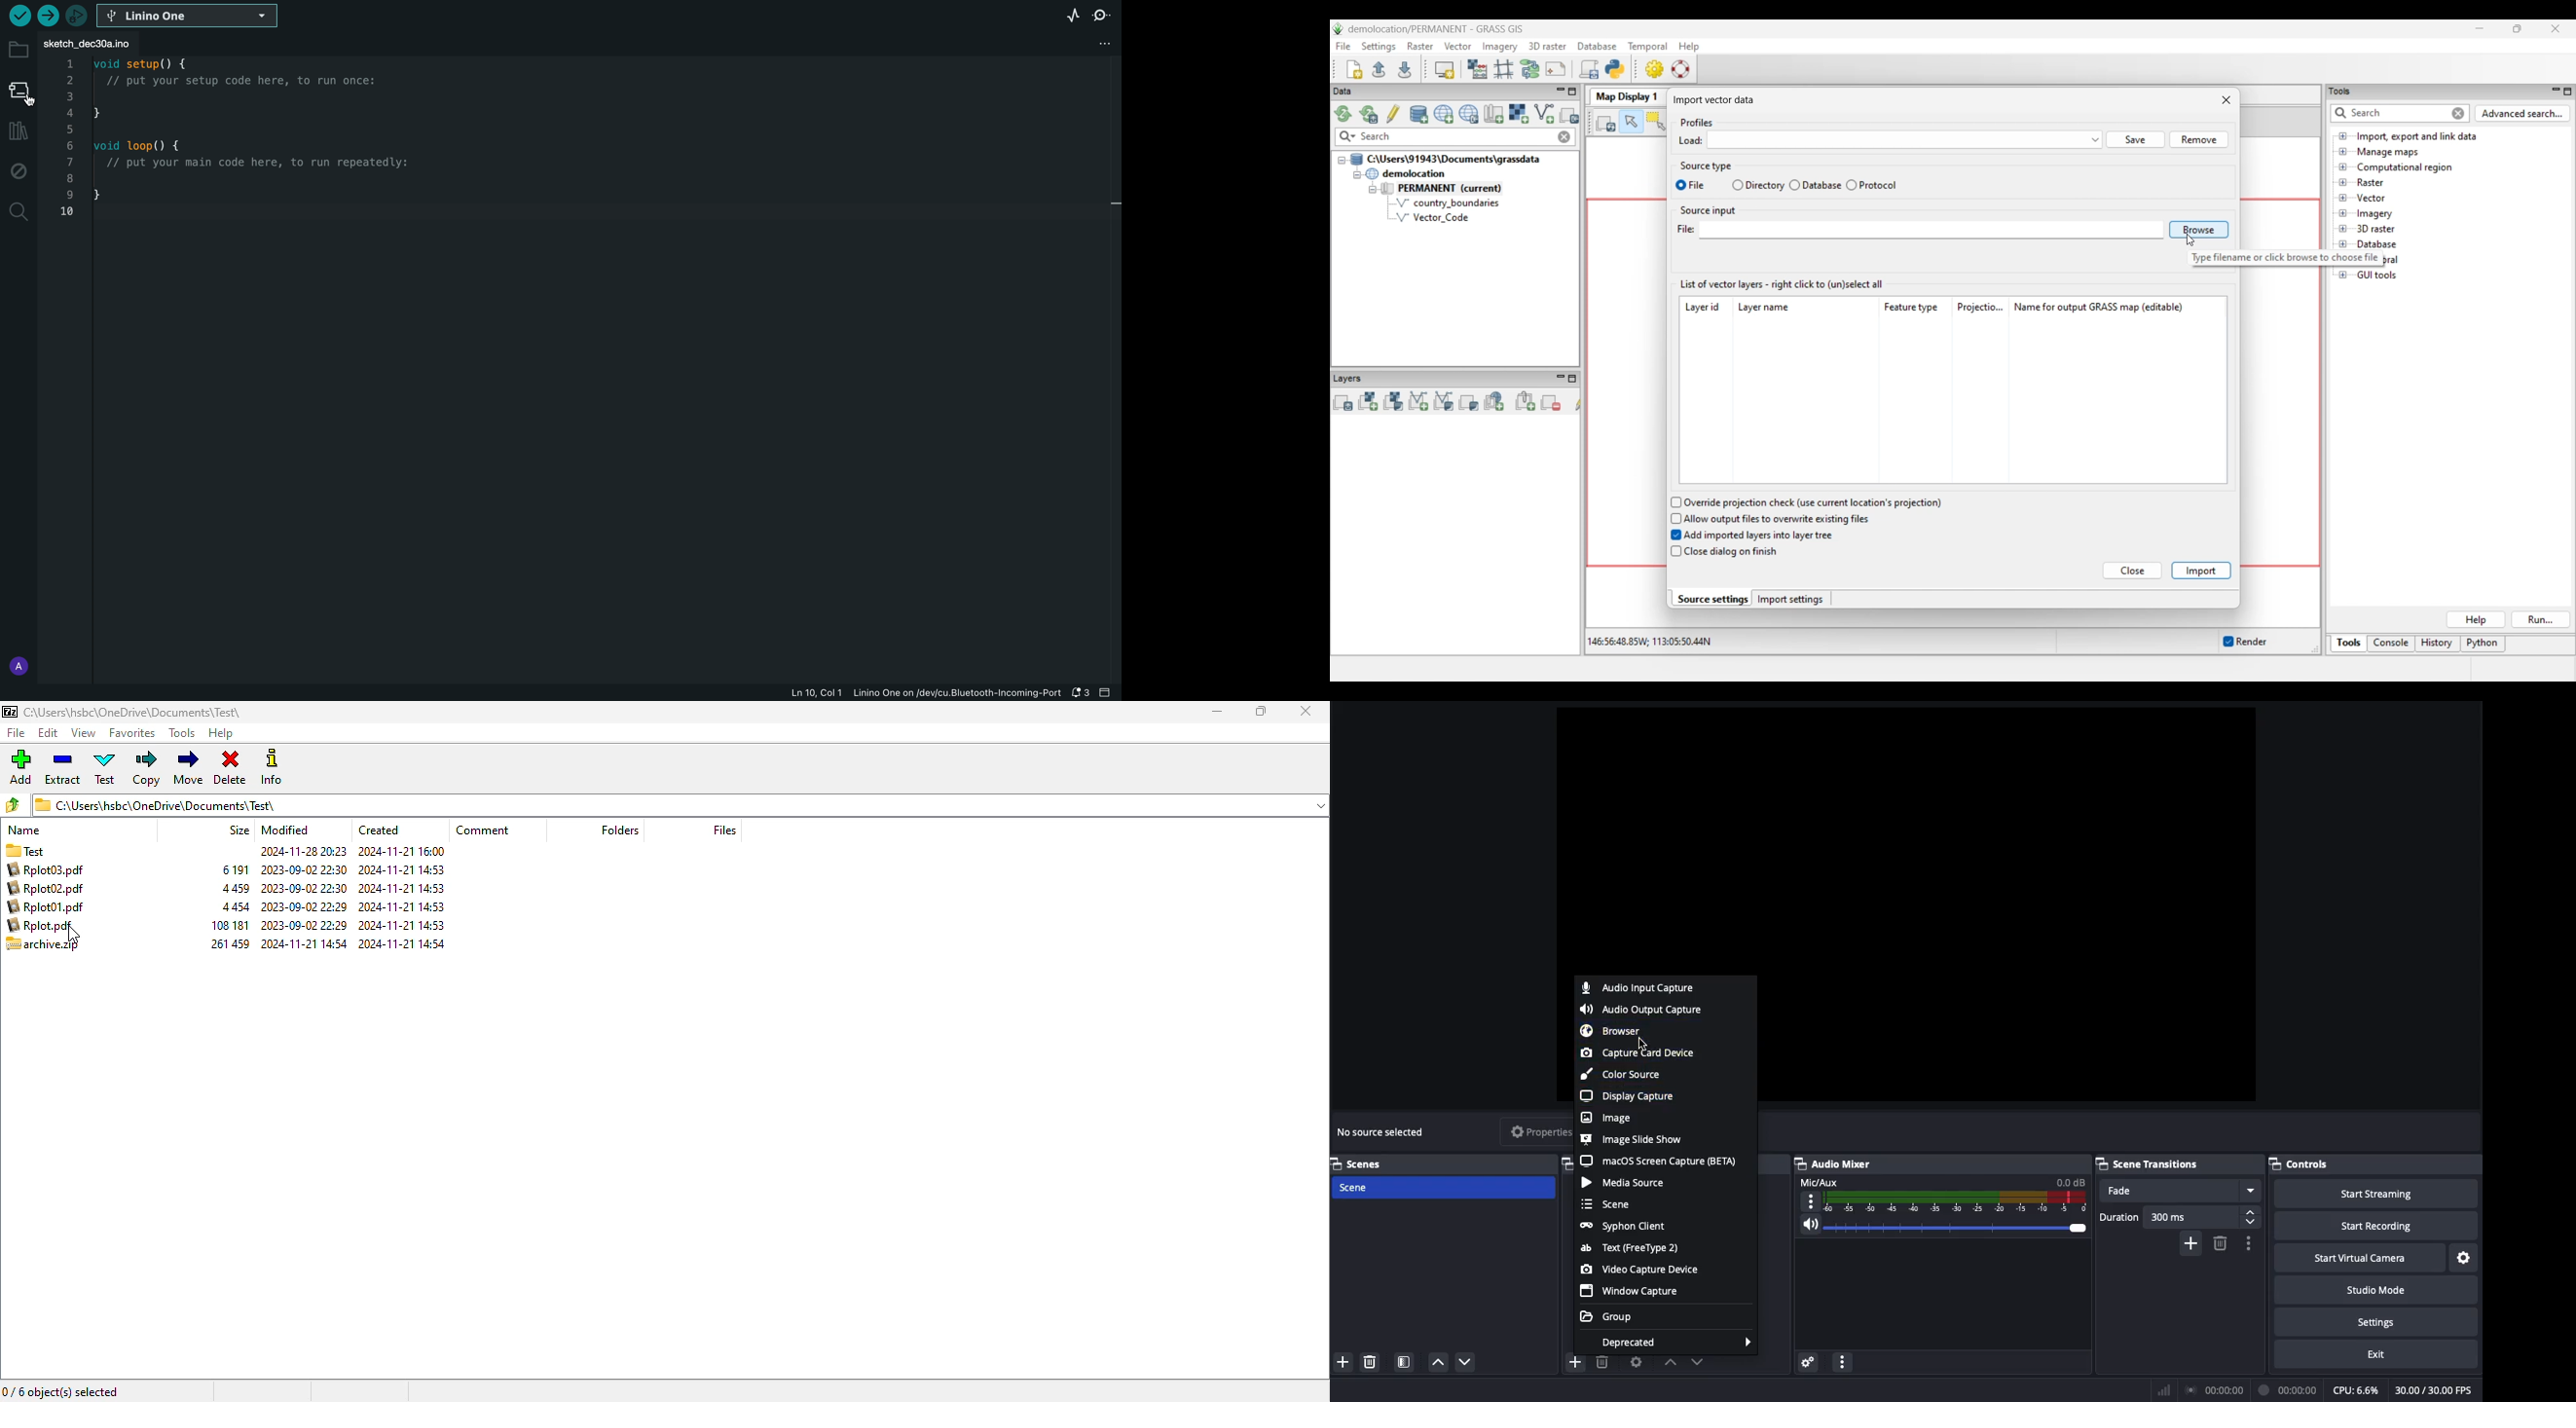 The width and height of the screenshot is (2576, 1428). Describe the element at coordinates (1609, 1118) in the screenshot. I see `Image` at that location.